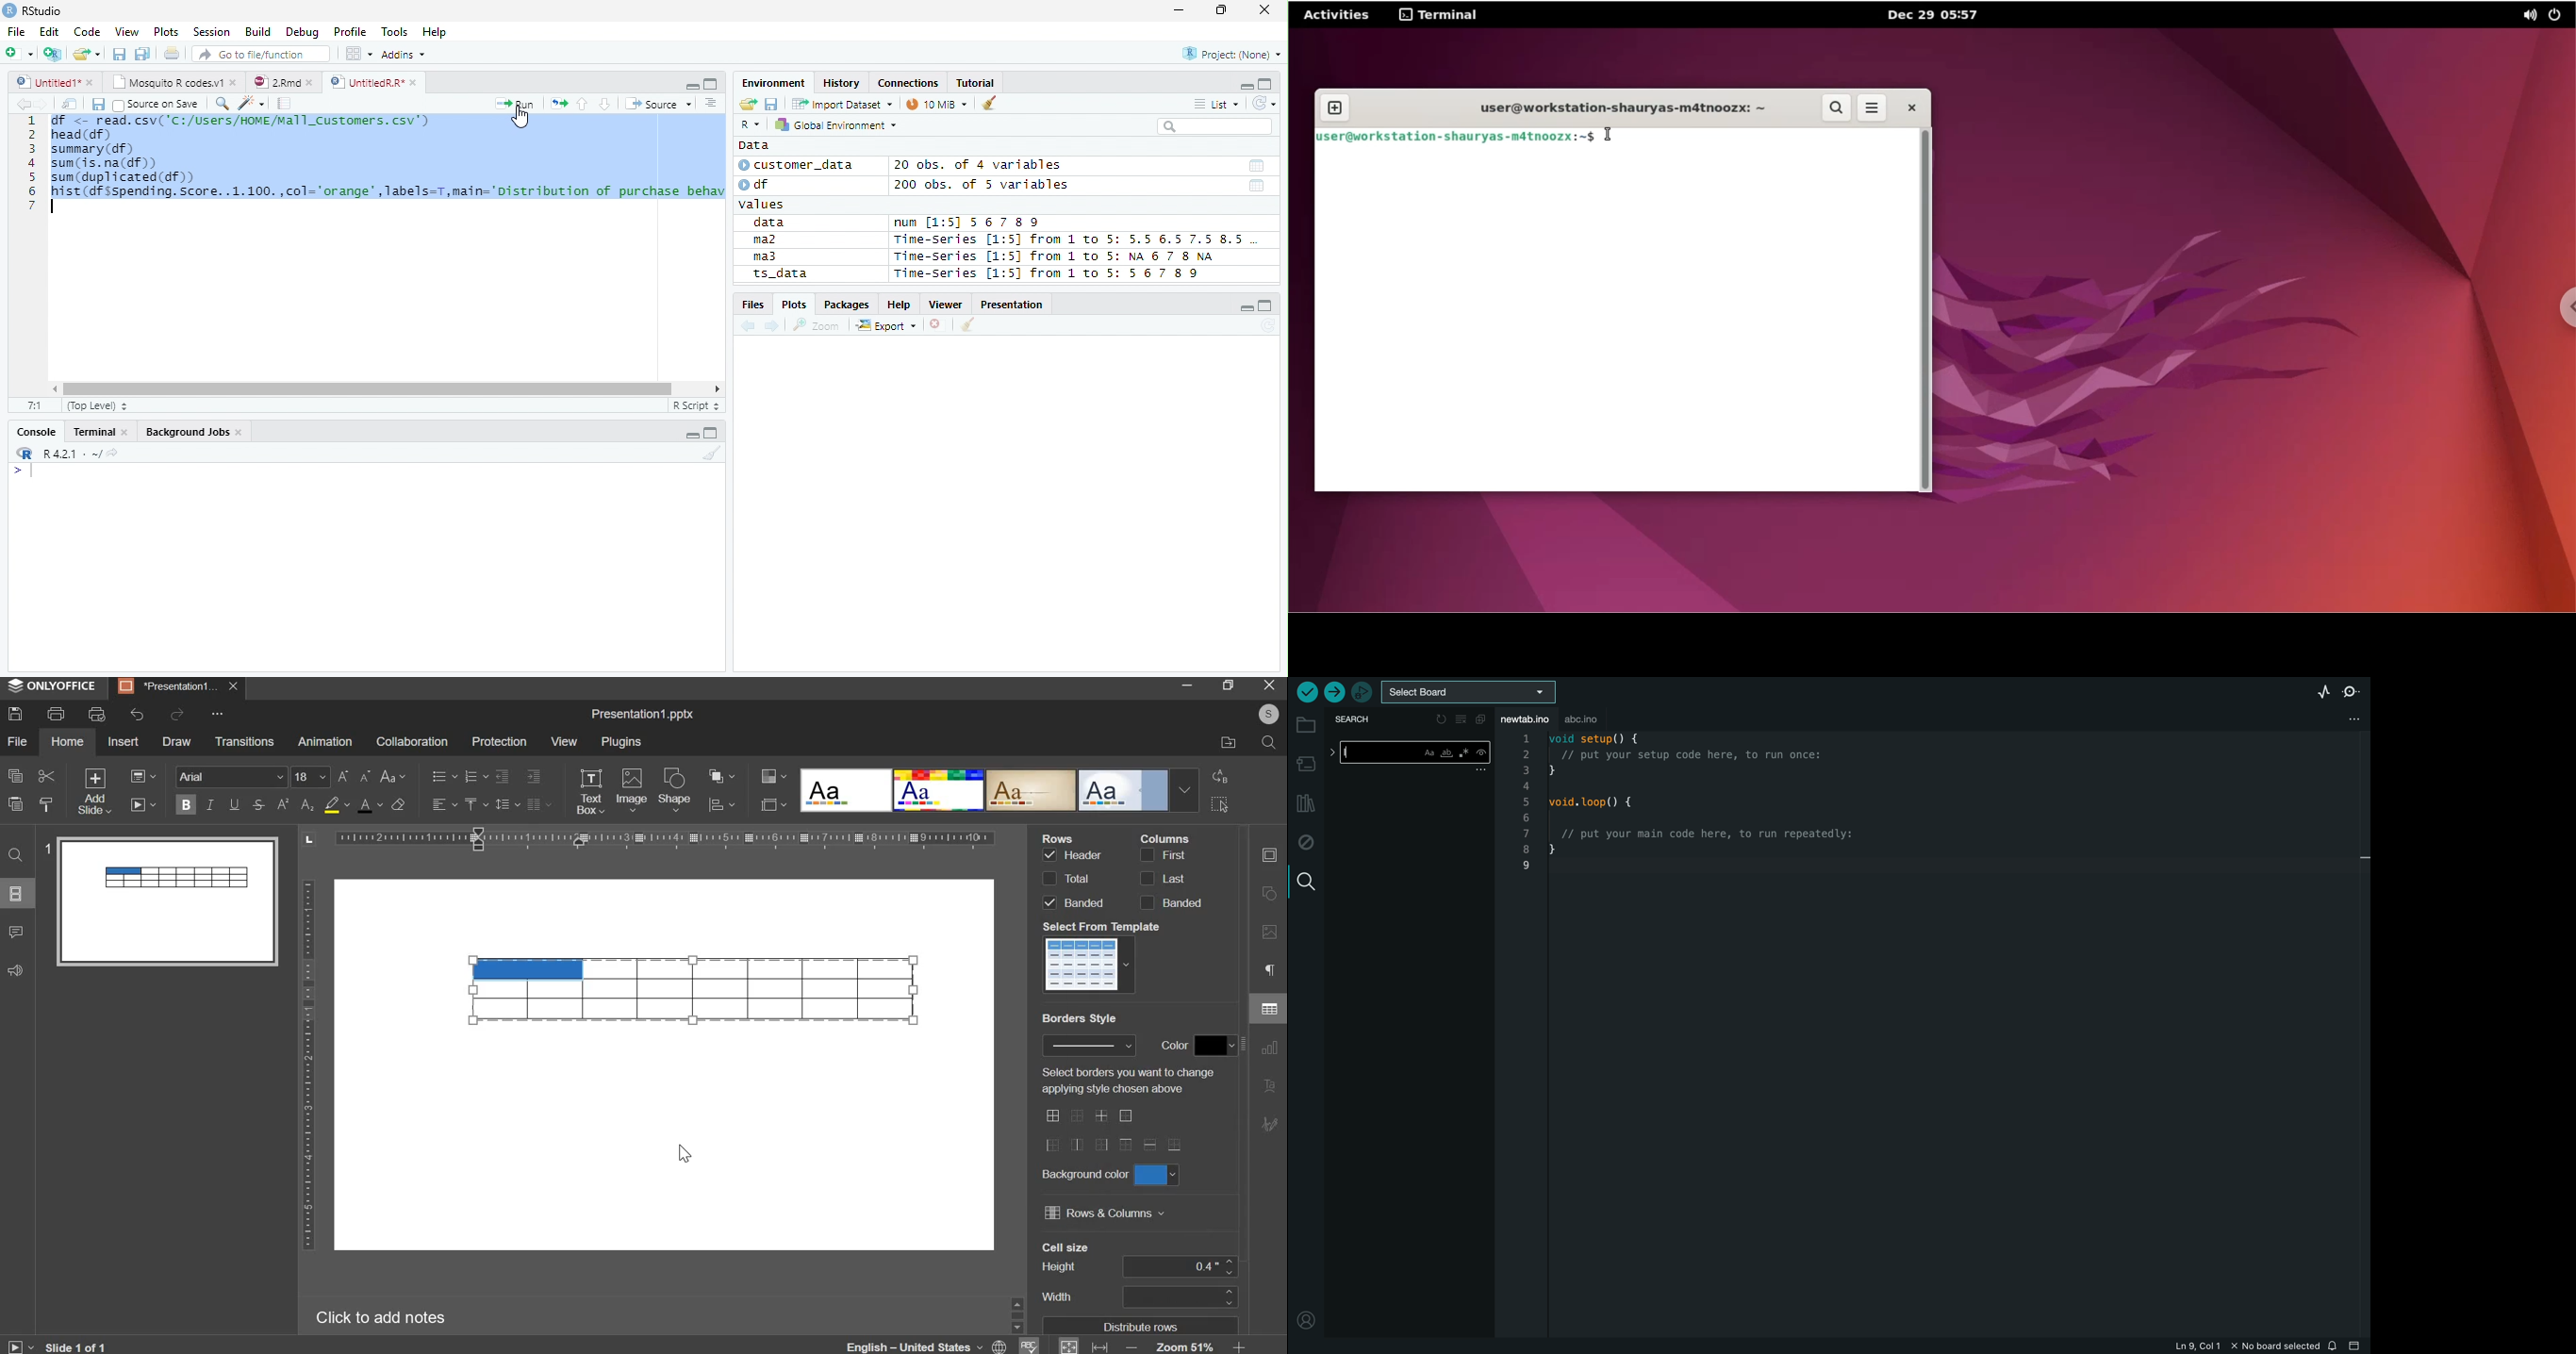 The image size is (2576, 1372). Describe the element at coordinates (938, 104) in the screenshot. I see `10 MiB` at that location.